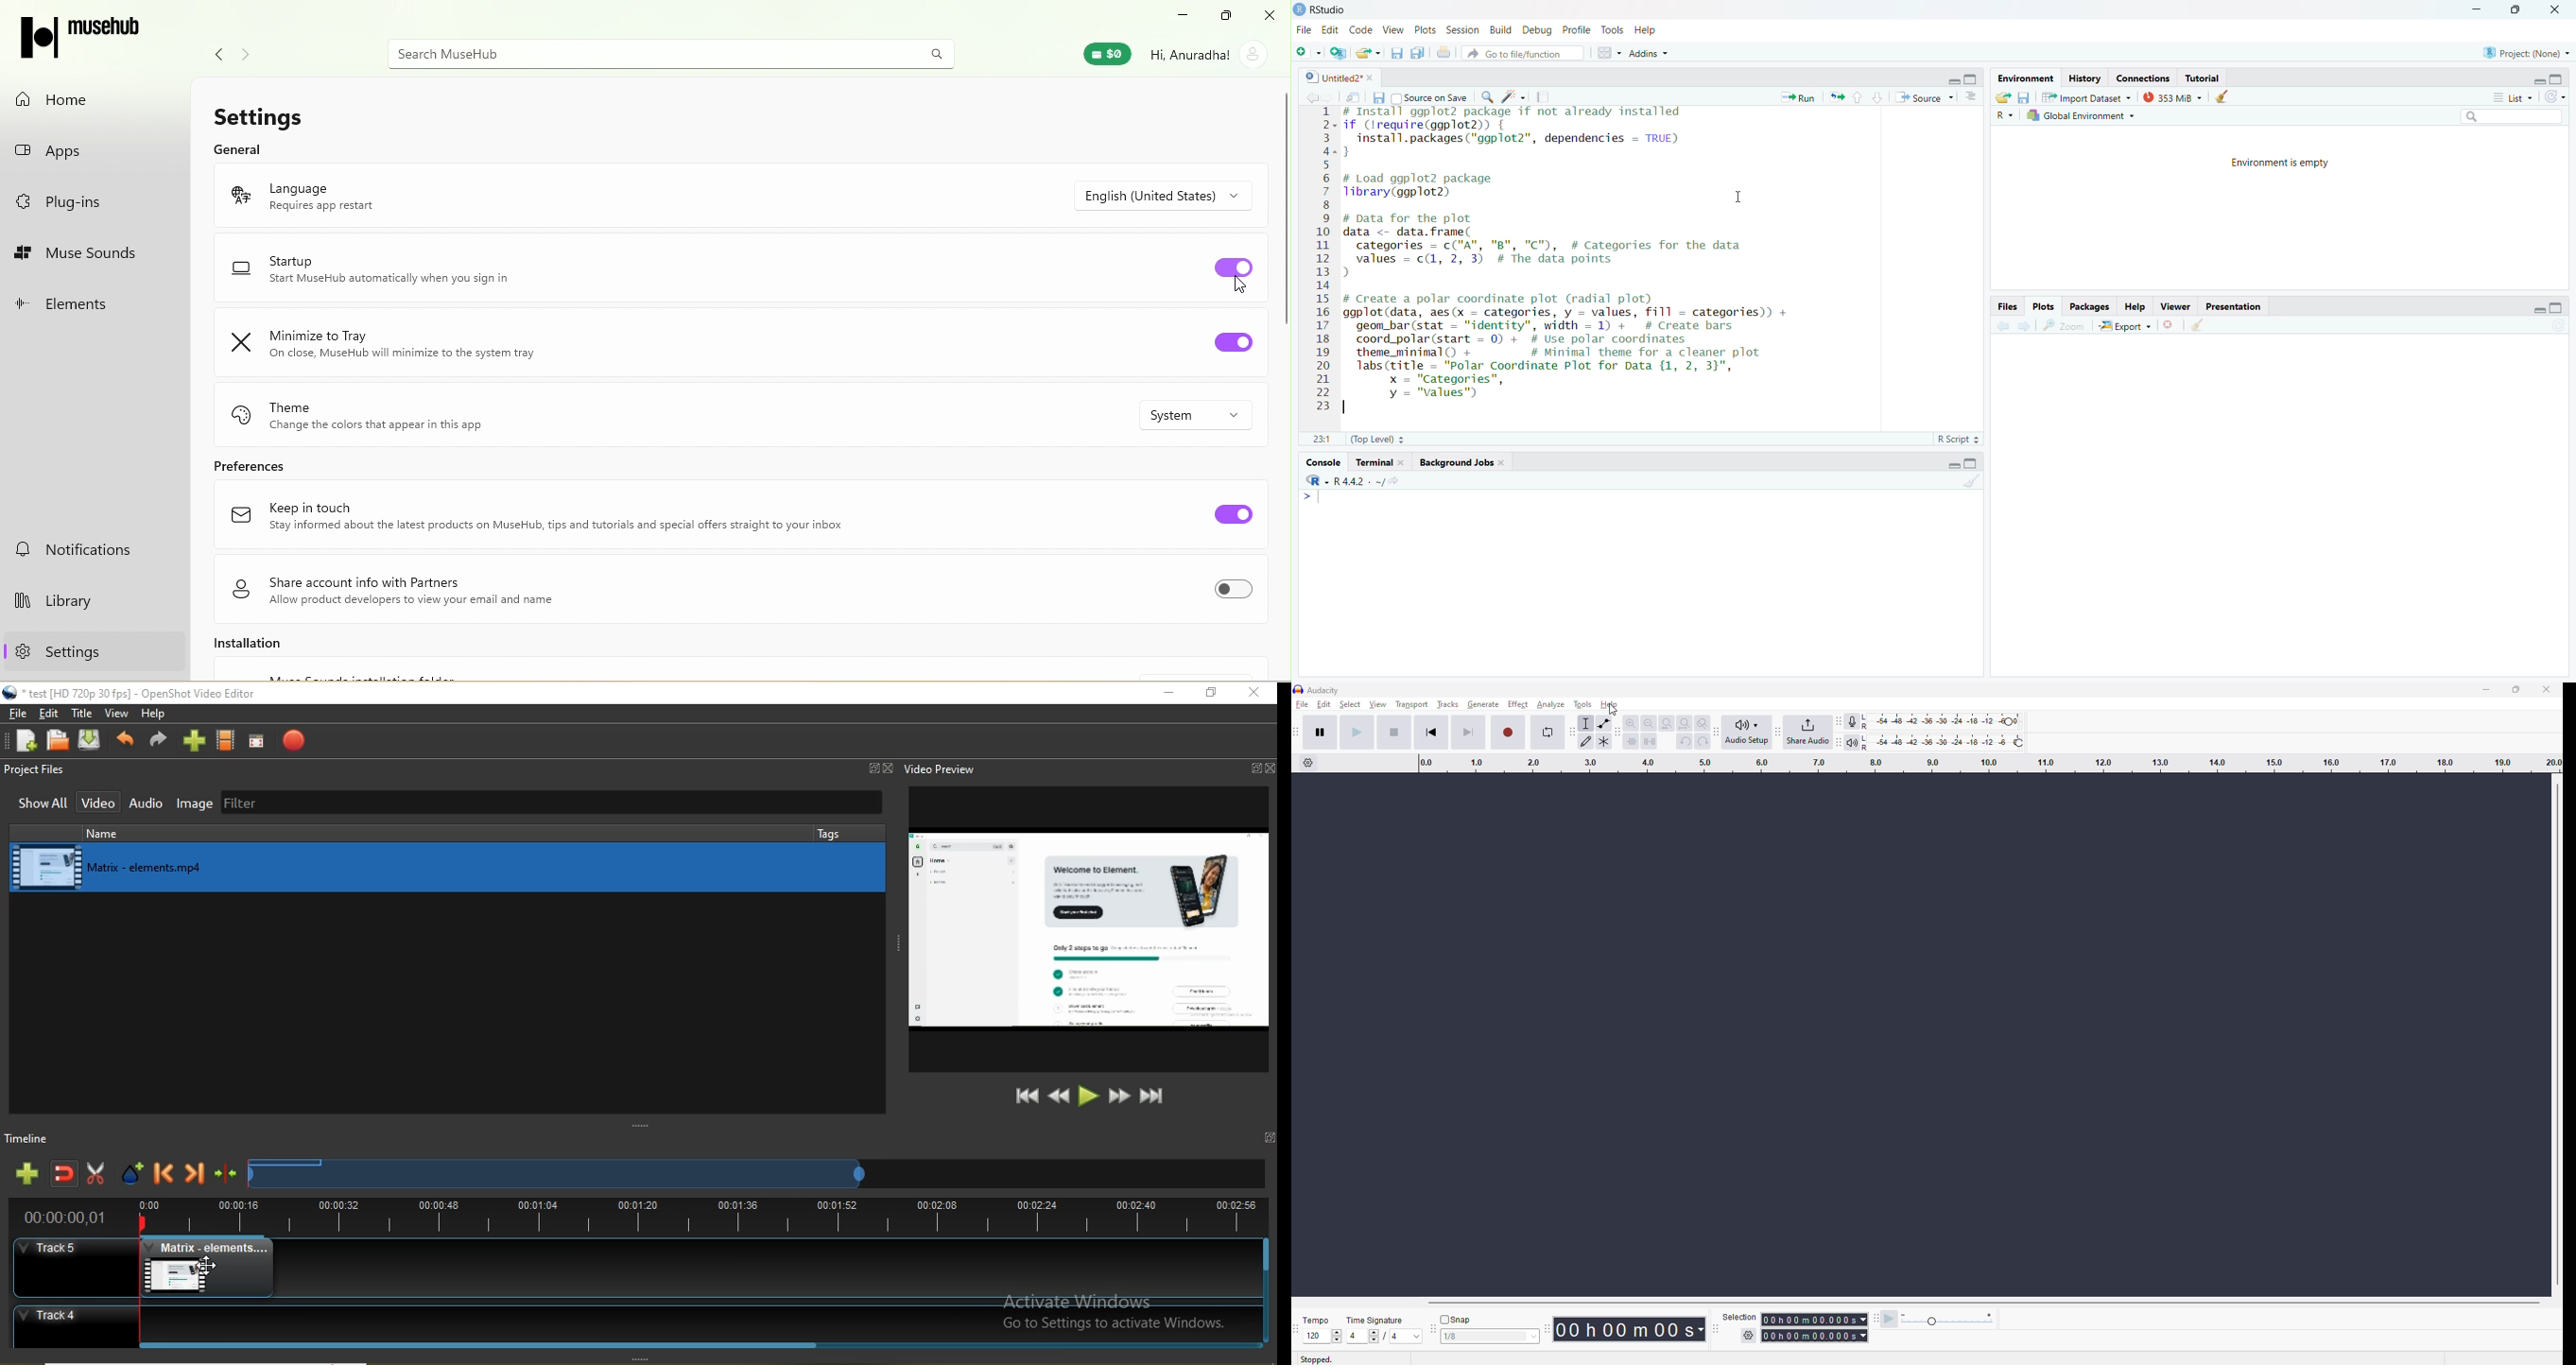 The height and width of the screenshot is (1372, 2576). What do you see at coordinates (1351, 96) in the screenshot?
I see `show in new window` at bounding box center [1351, 96].